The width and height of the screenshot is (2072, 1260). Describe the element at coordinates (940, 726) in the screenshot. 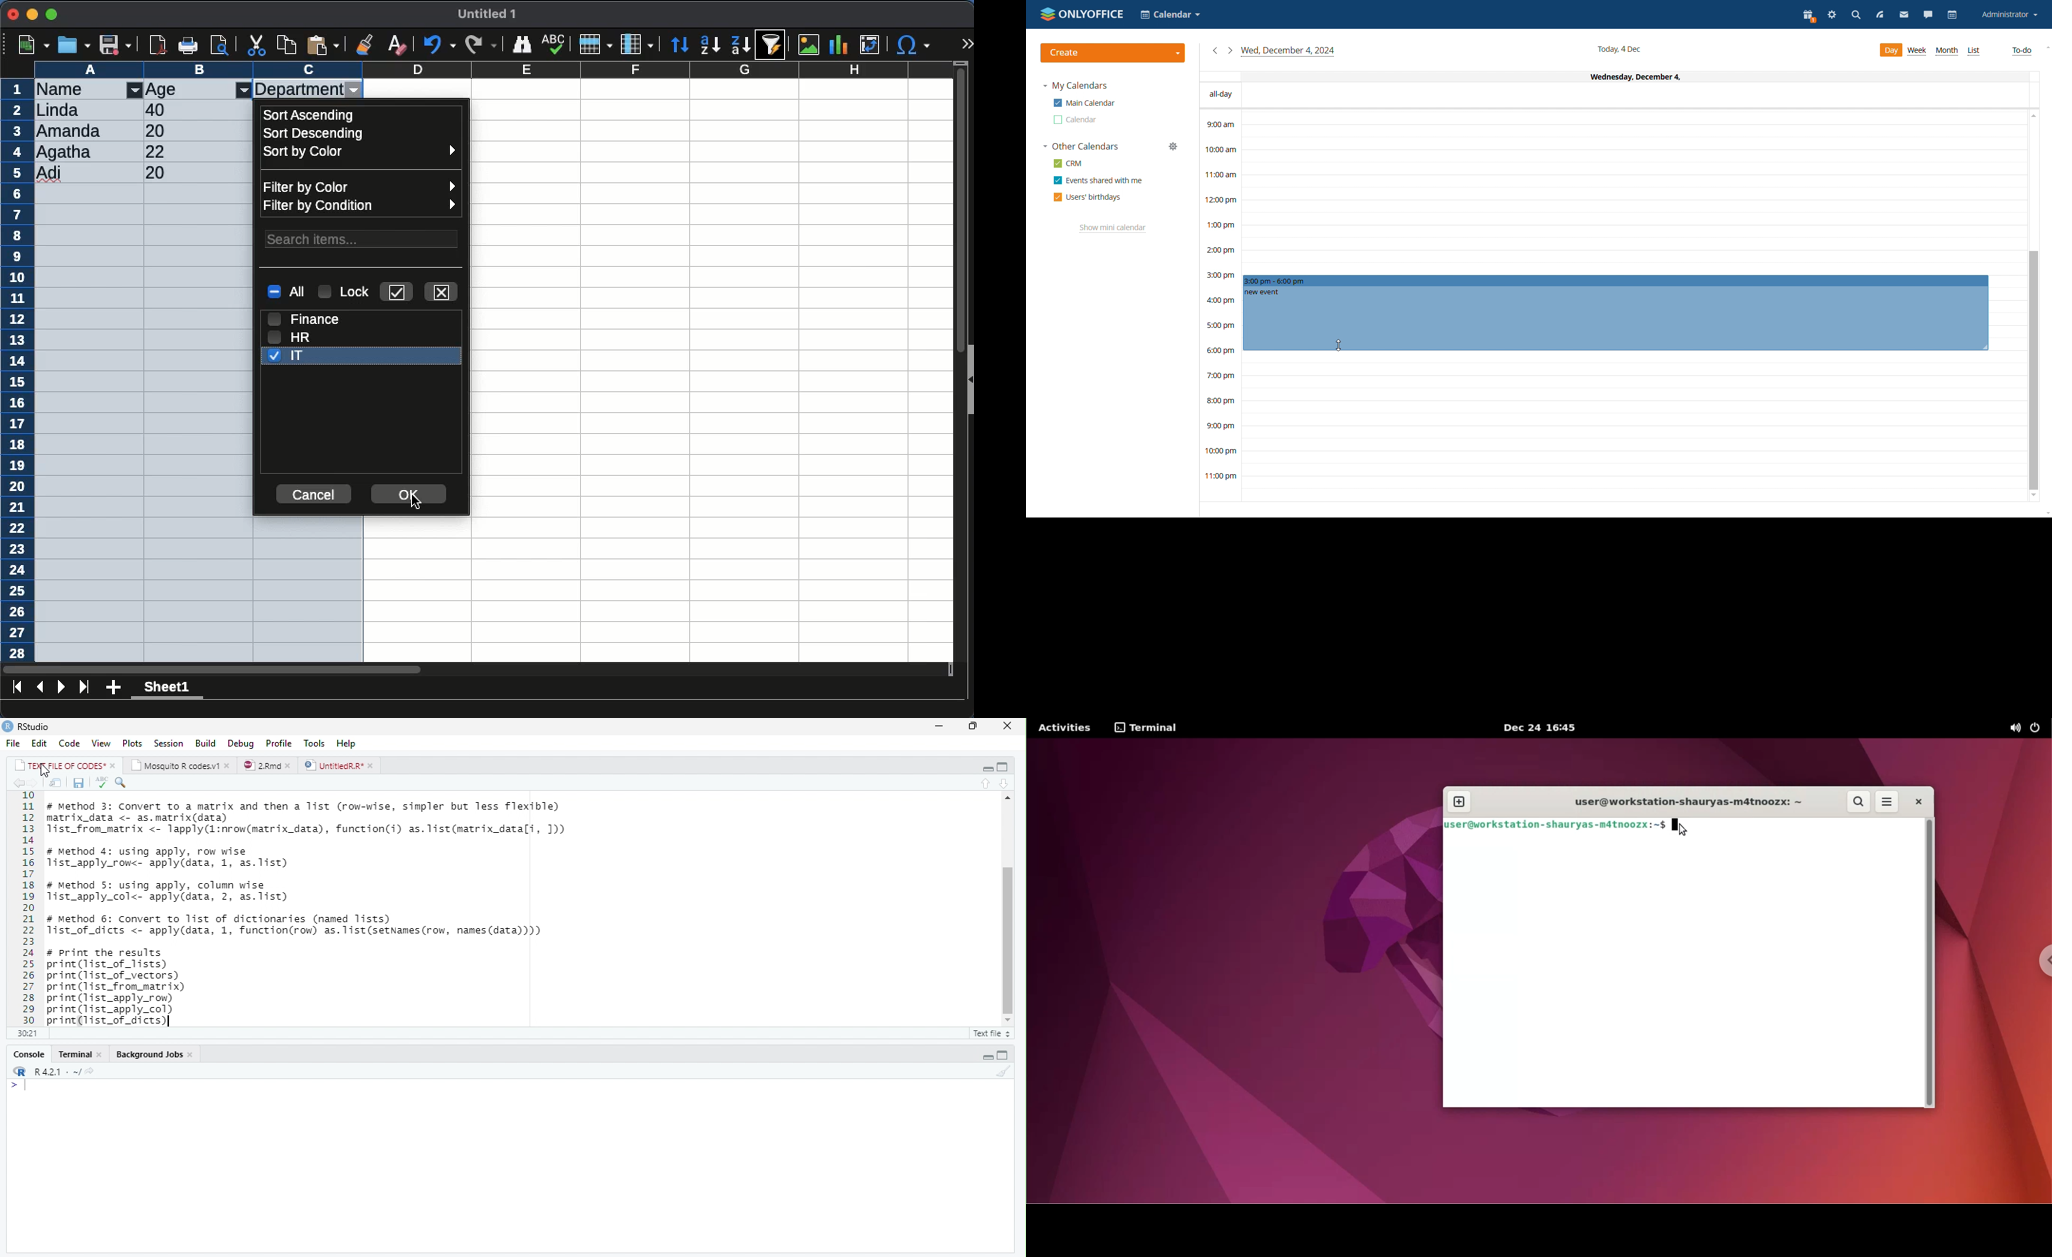

I see `Minimize` at that location.